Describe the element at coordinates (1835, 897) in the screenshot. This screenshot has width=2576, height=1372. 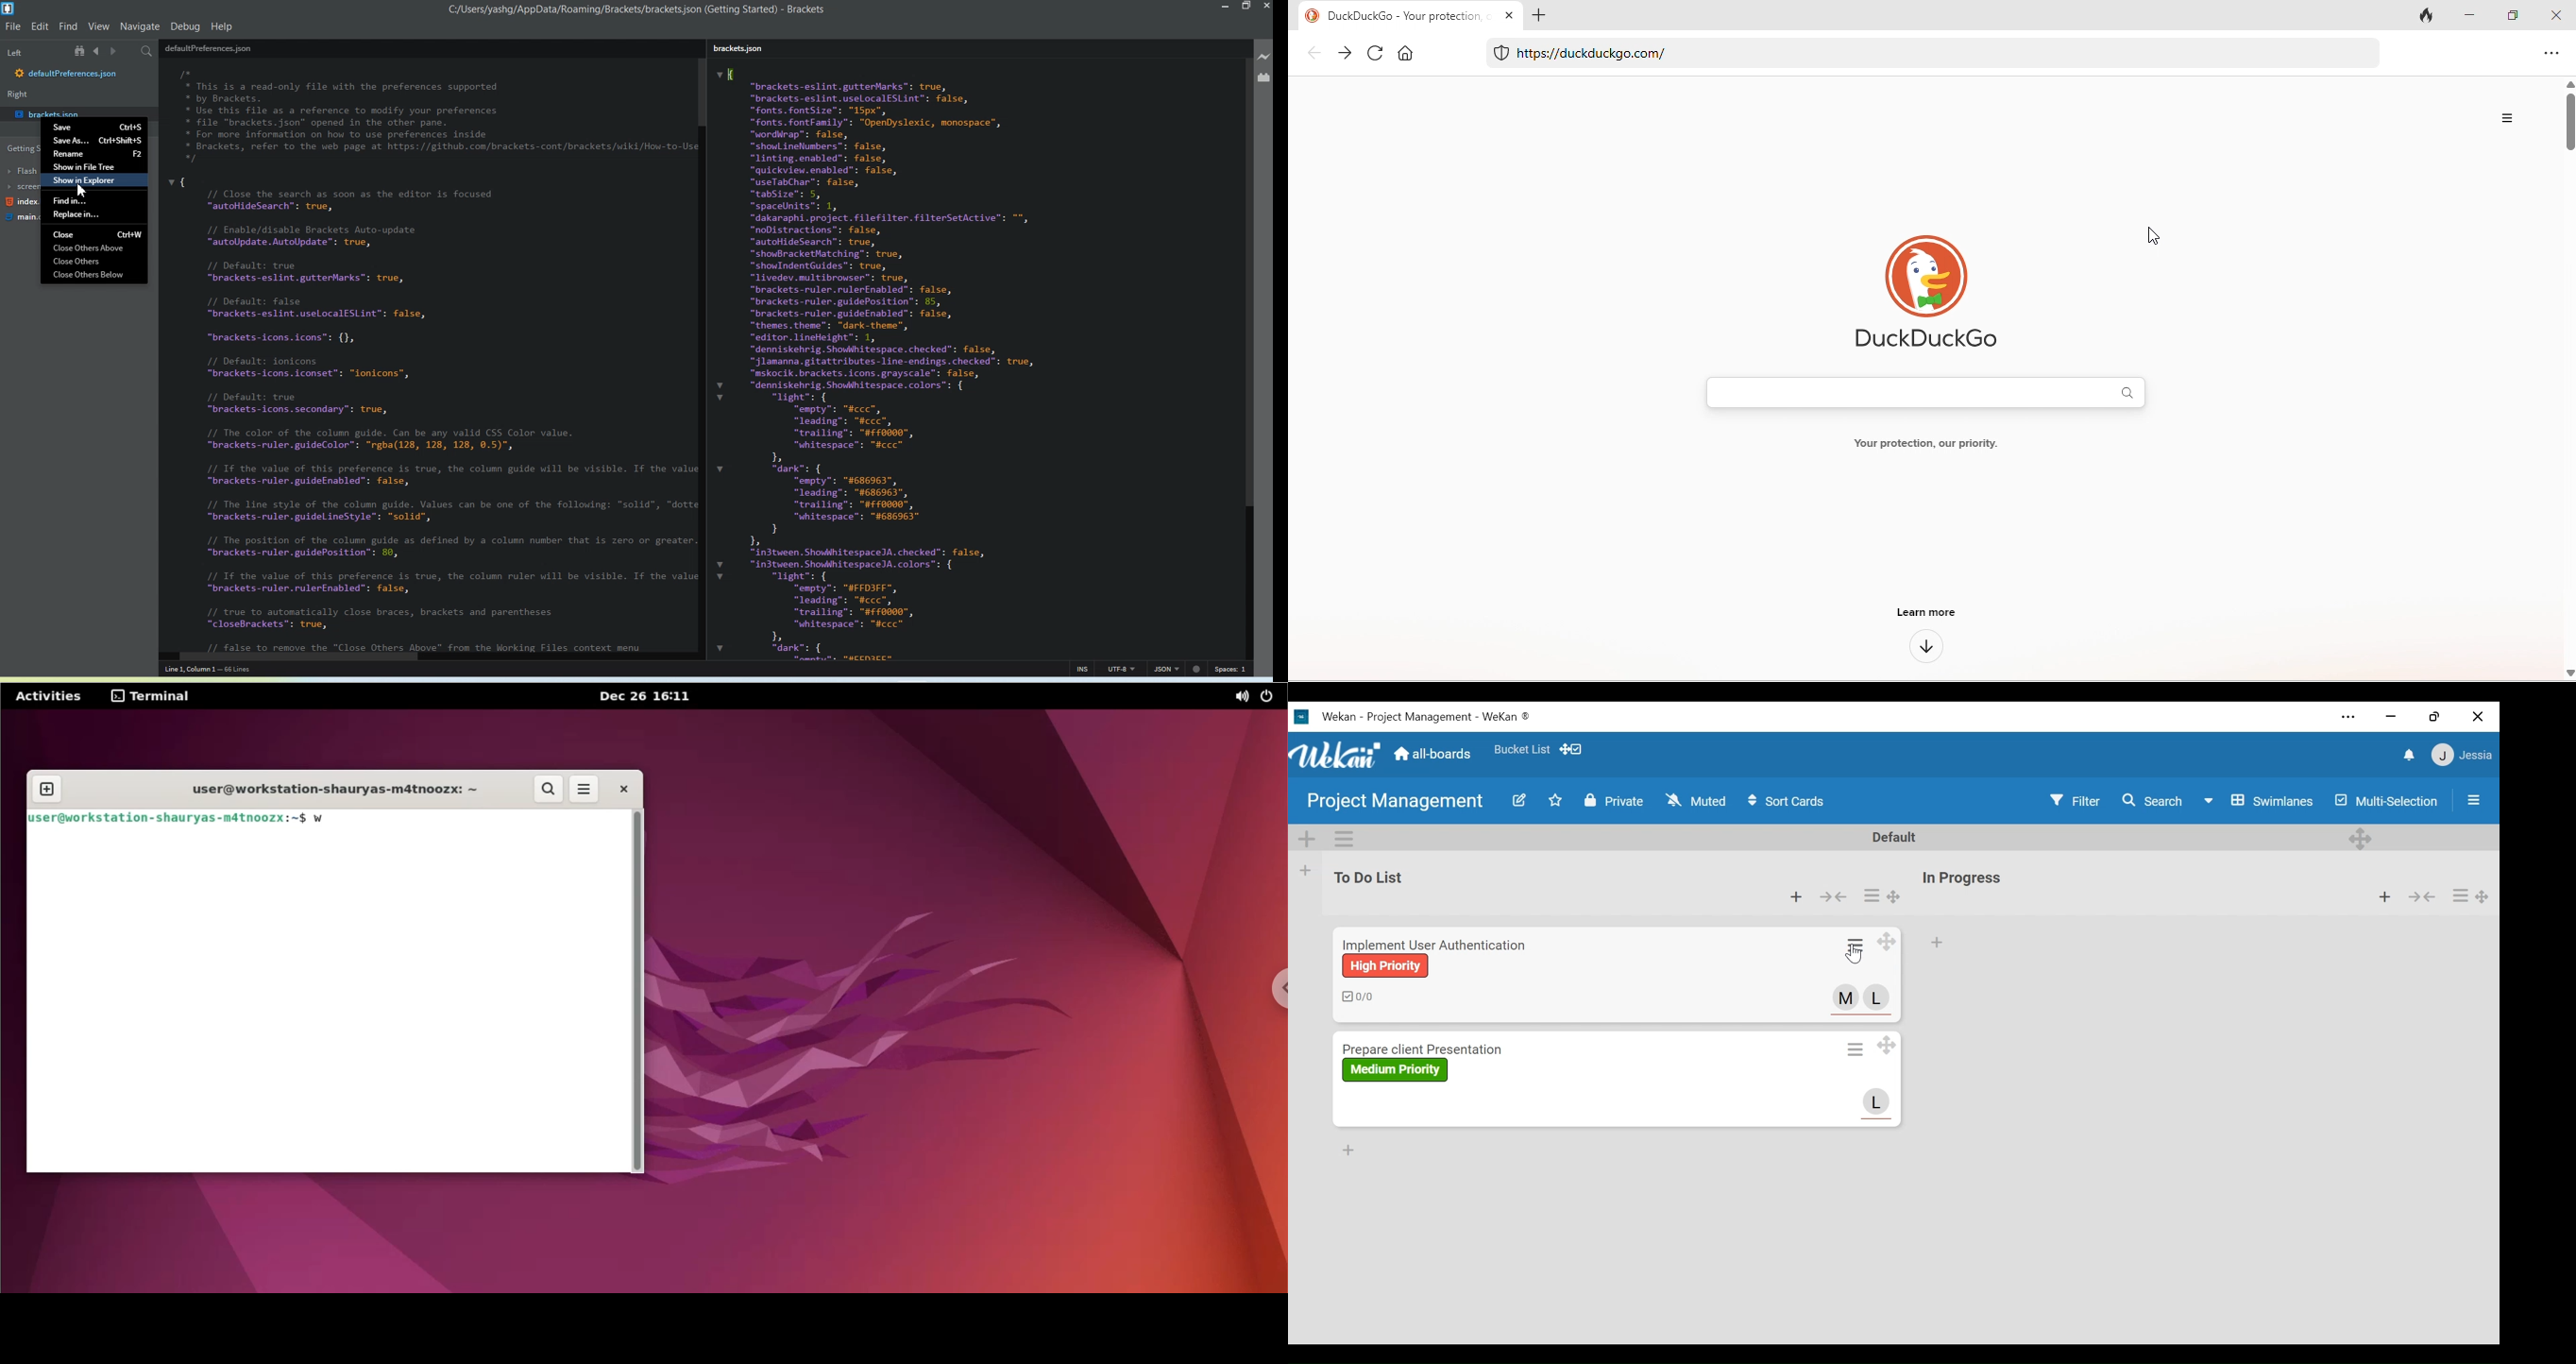
I see `Collapse` at that location.